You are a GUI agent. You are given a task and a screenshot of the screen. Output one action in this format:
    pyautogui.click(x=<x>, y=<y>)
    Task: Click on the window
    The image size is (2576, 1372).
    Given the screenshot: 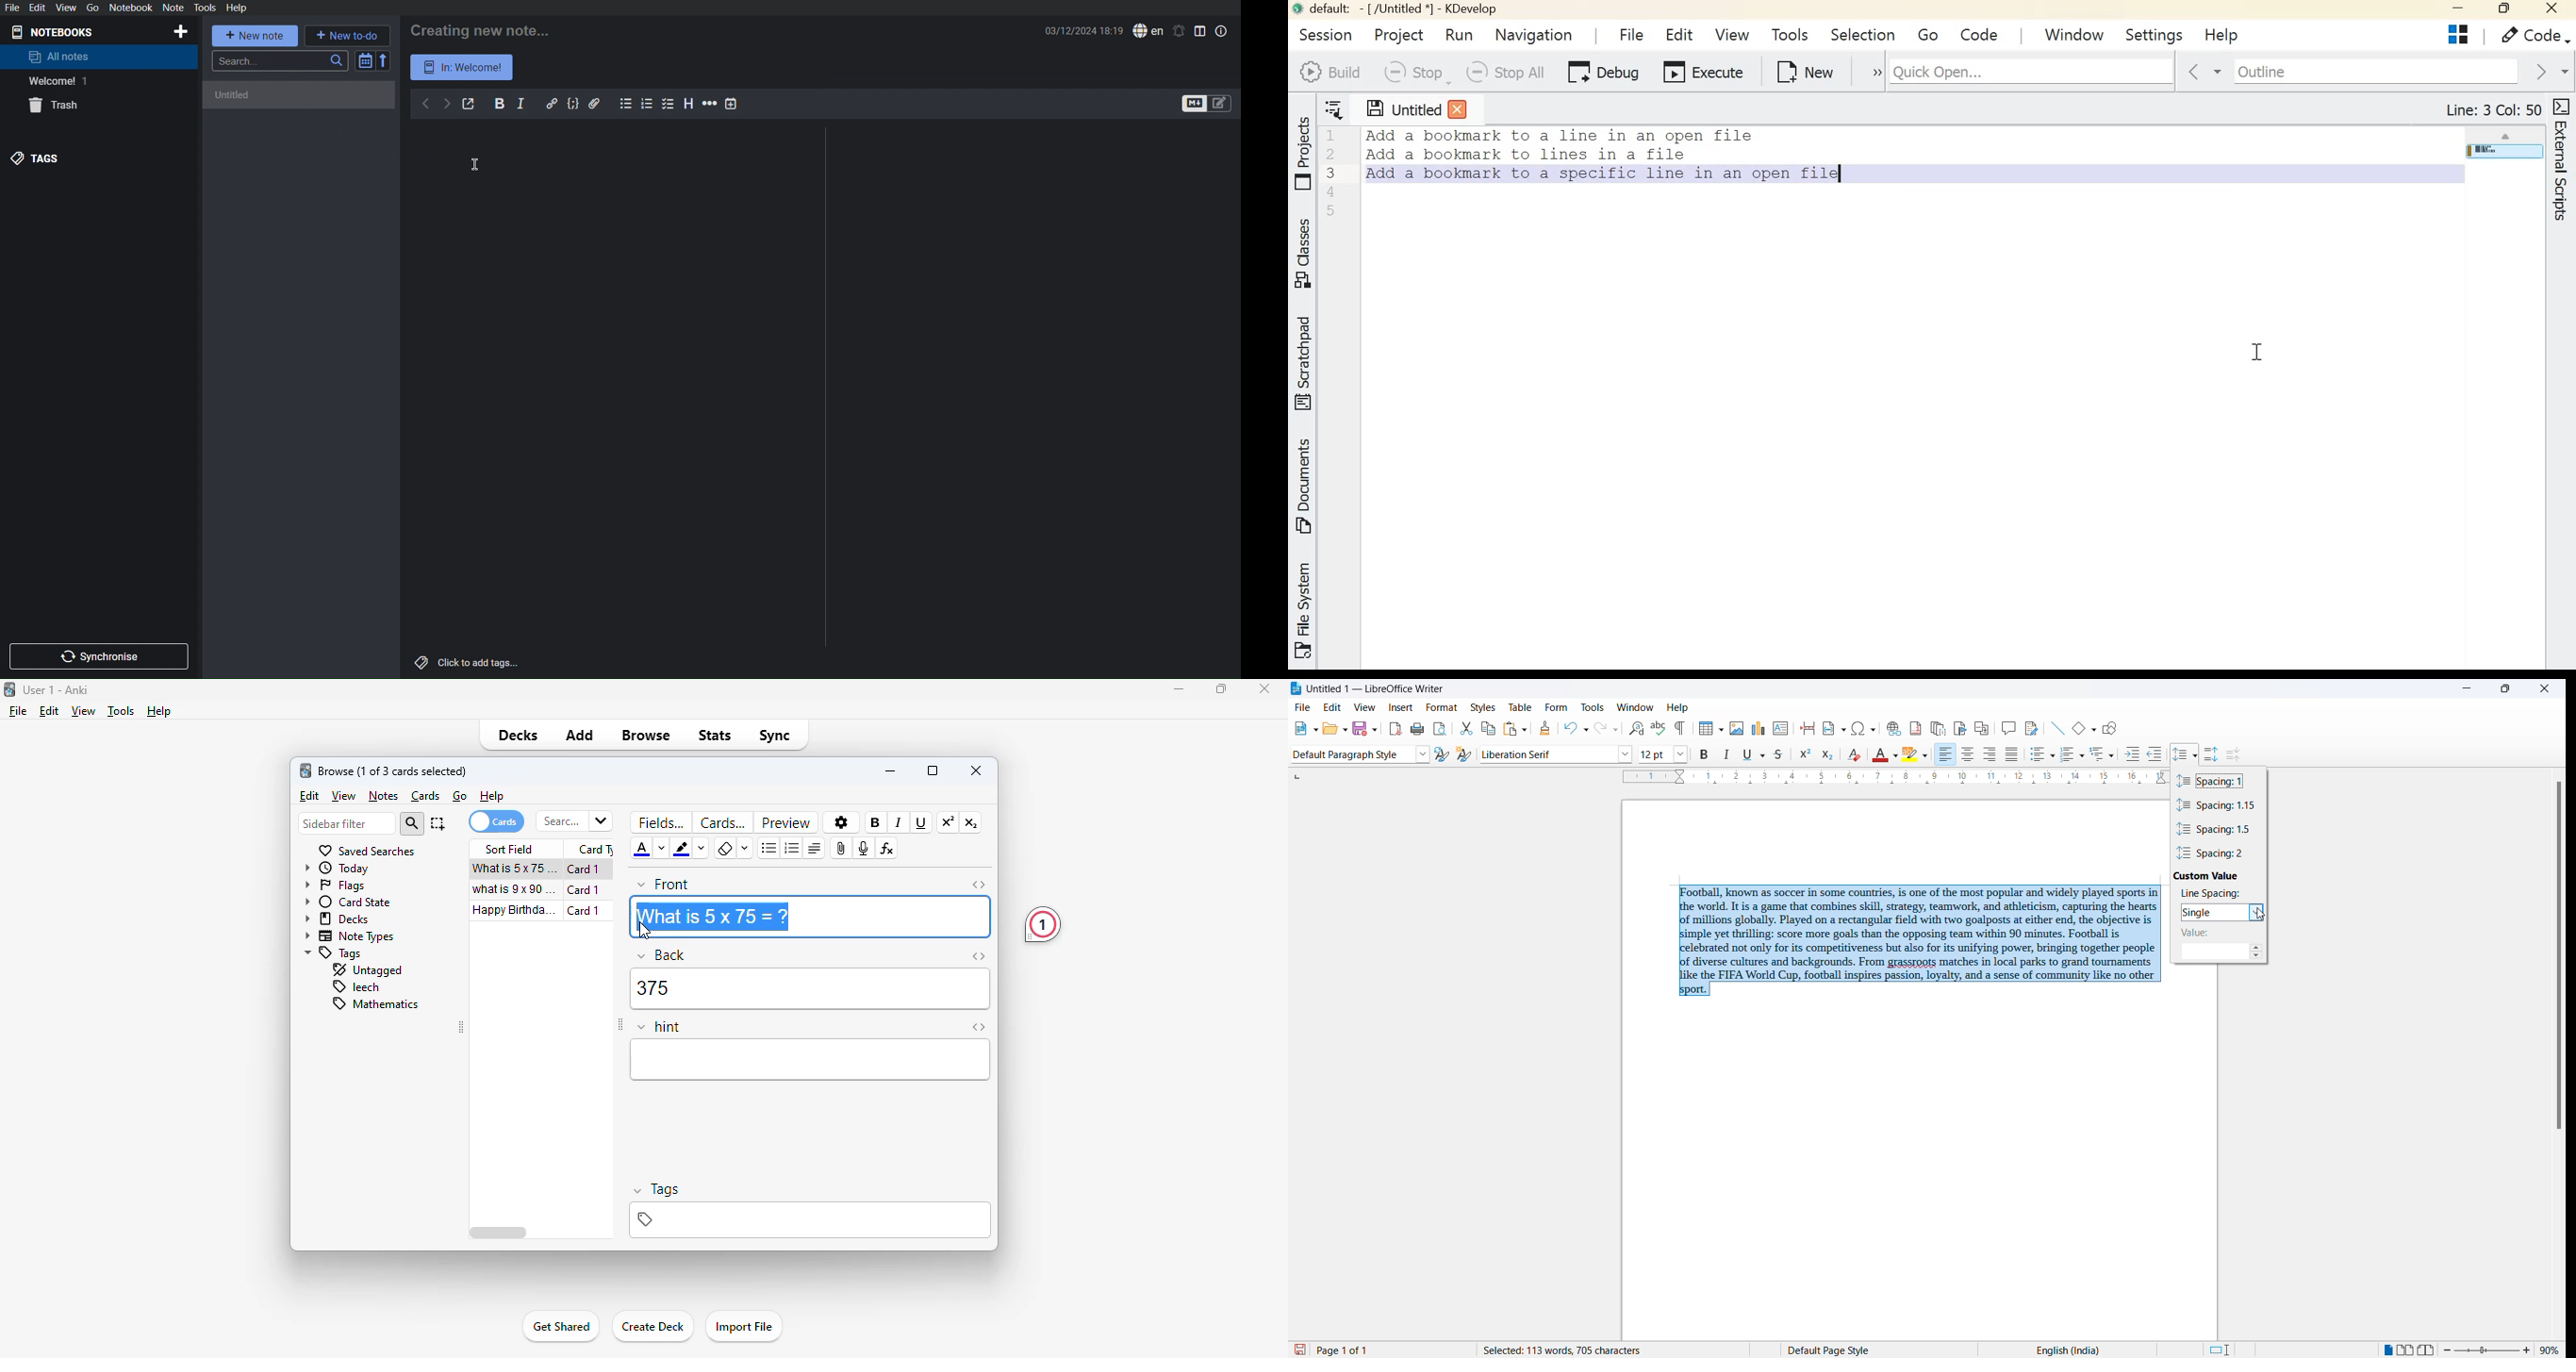 What is the action you would take?
    pyautogui.click(x=2074, y=32)
    